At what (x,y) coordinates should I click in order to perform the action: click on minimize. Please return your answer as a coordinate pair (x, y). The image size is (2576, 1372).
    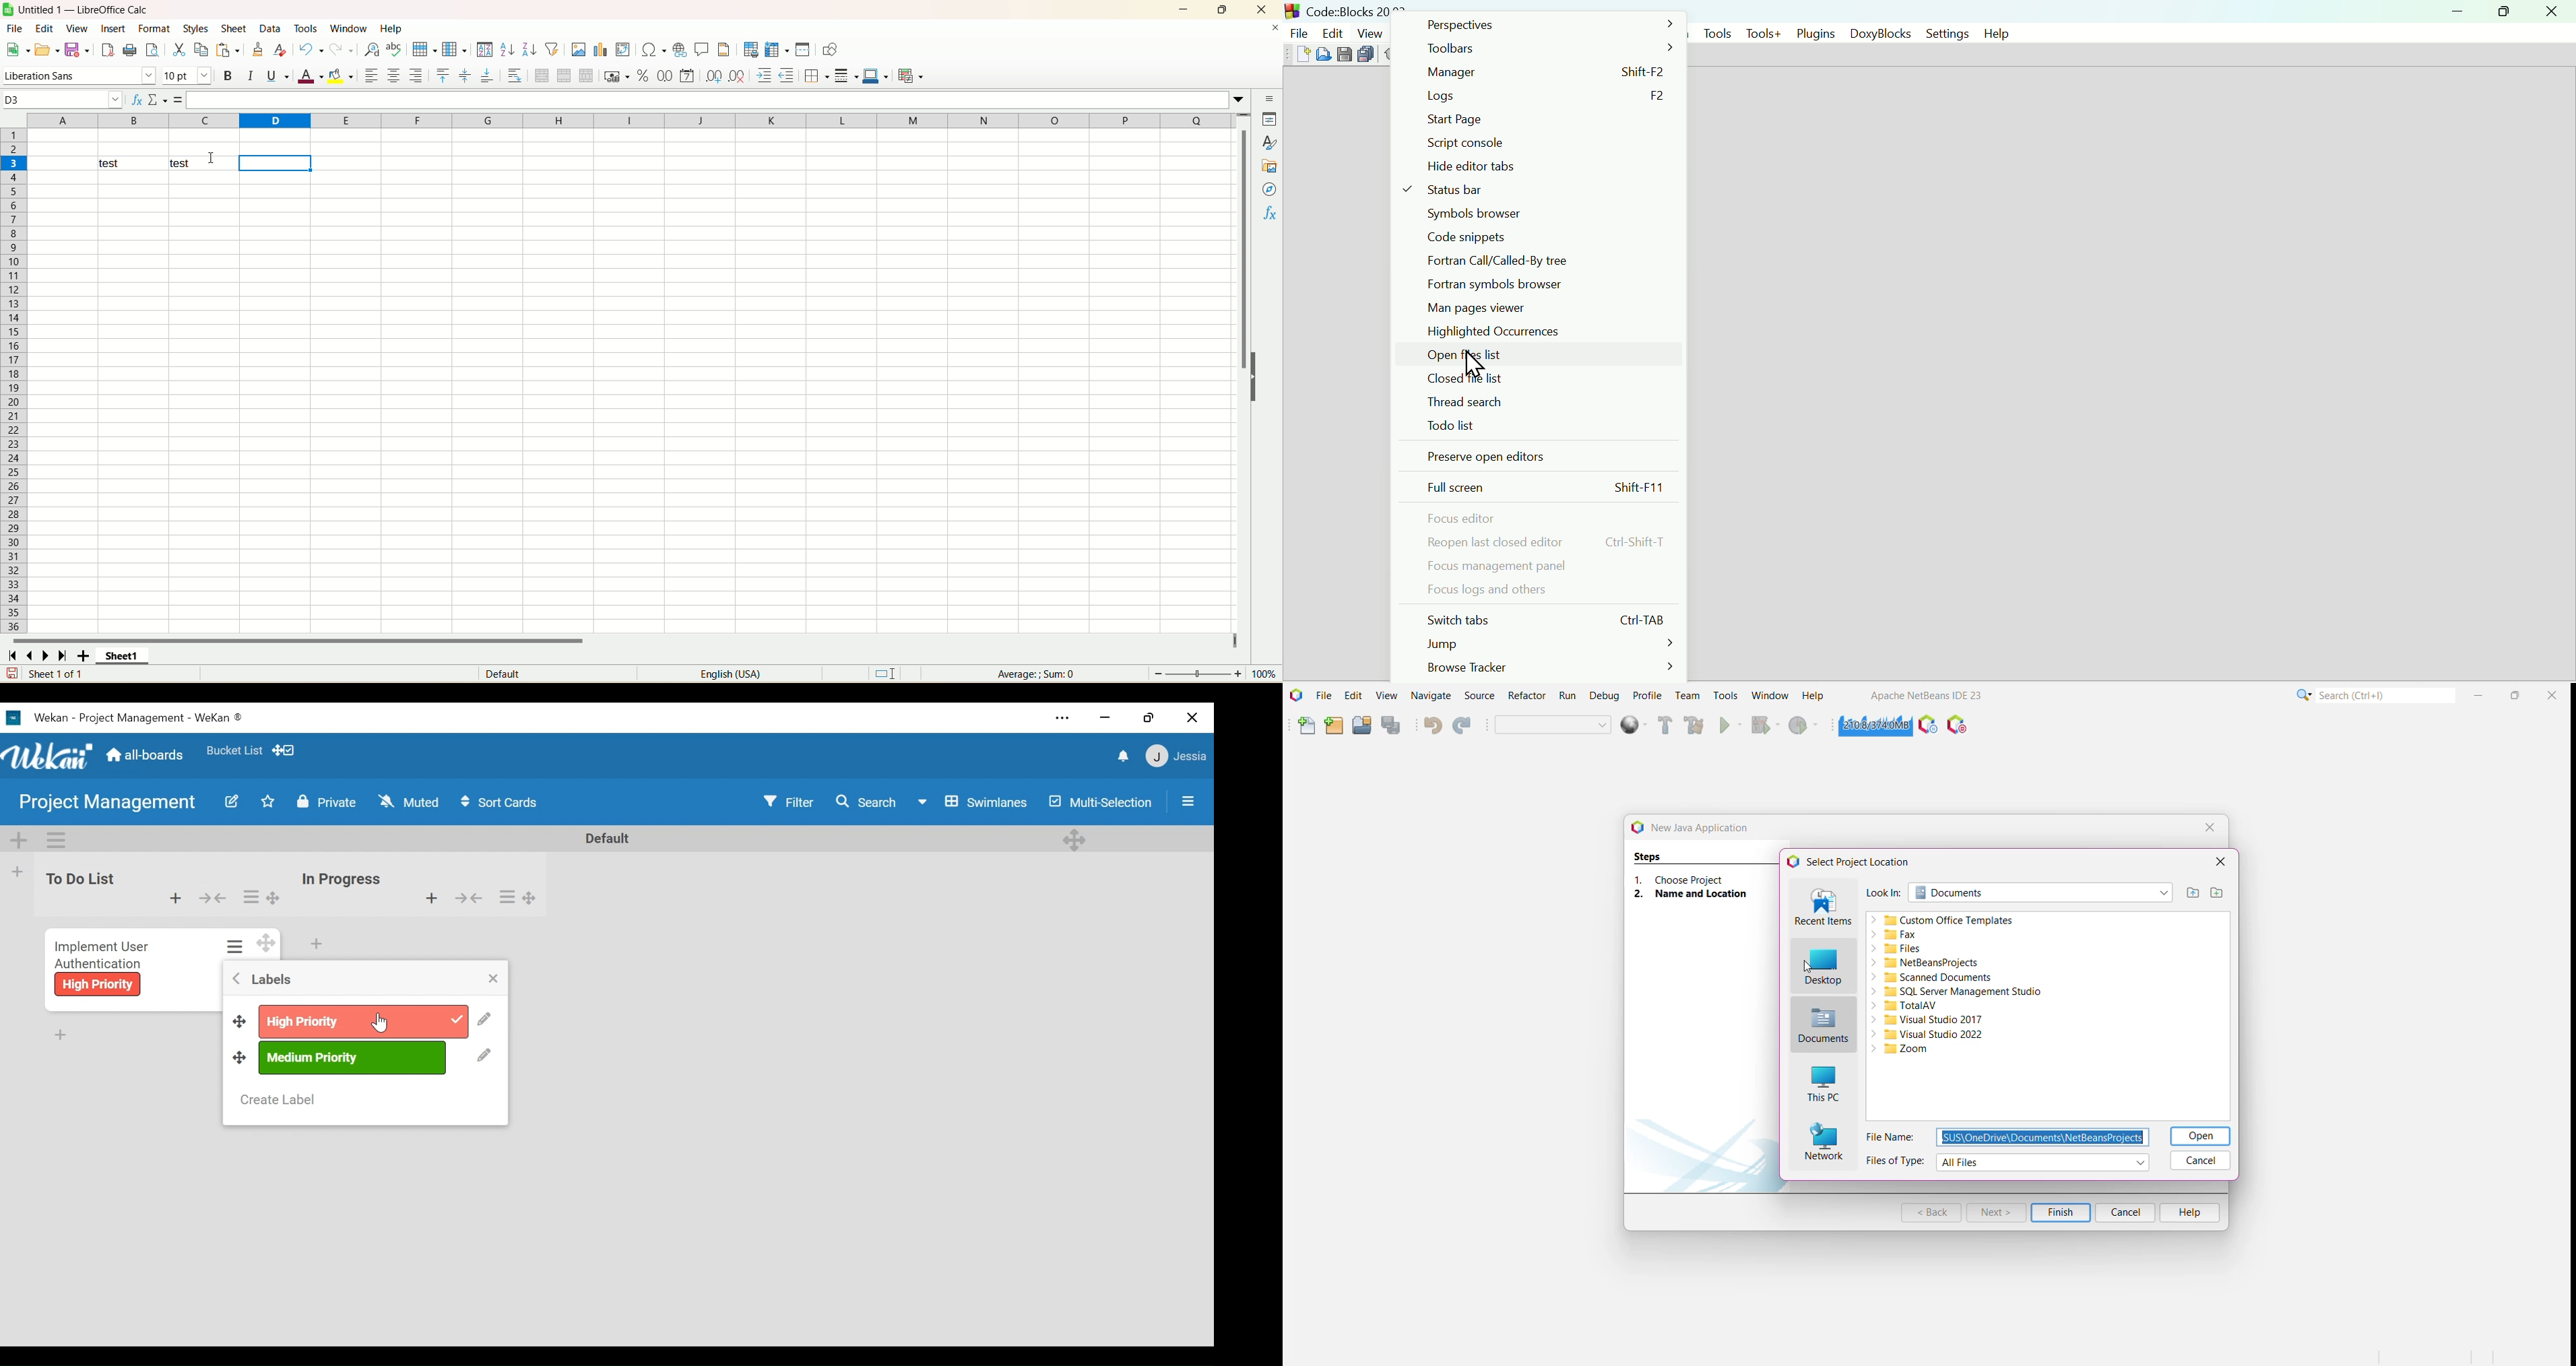
    Looking at the image, I should click on (1184, 9).